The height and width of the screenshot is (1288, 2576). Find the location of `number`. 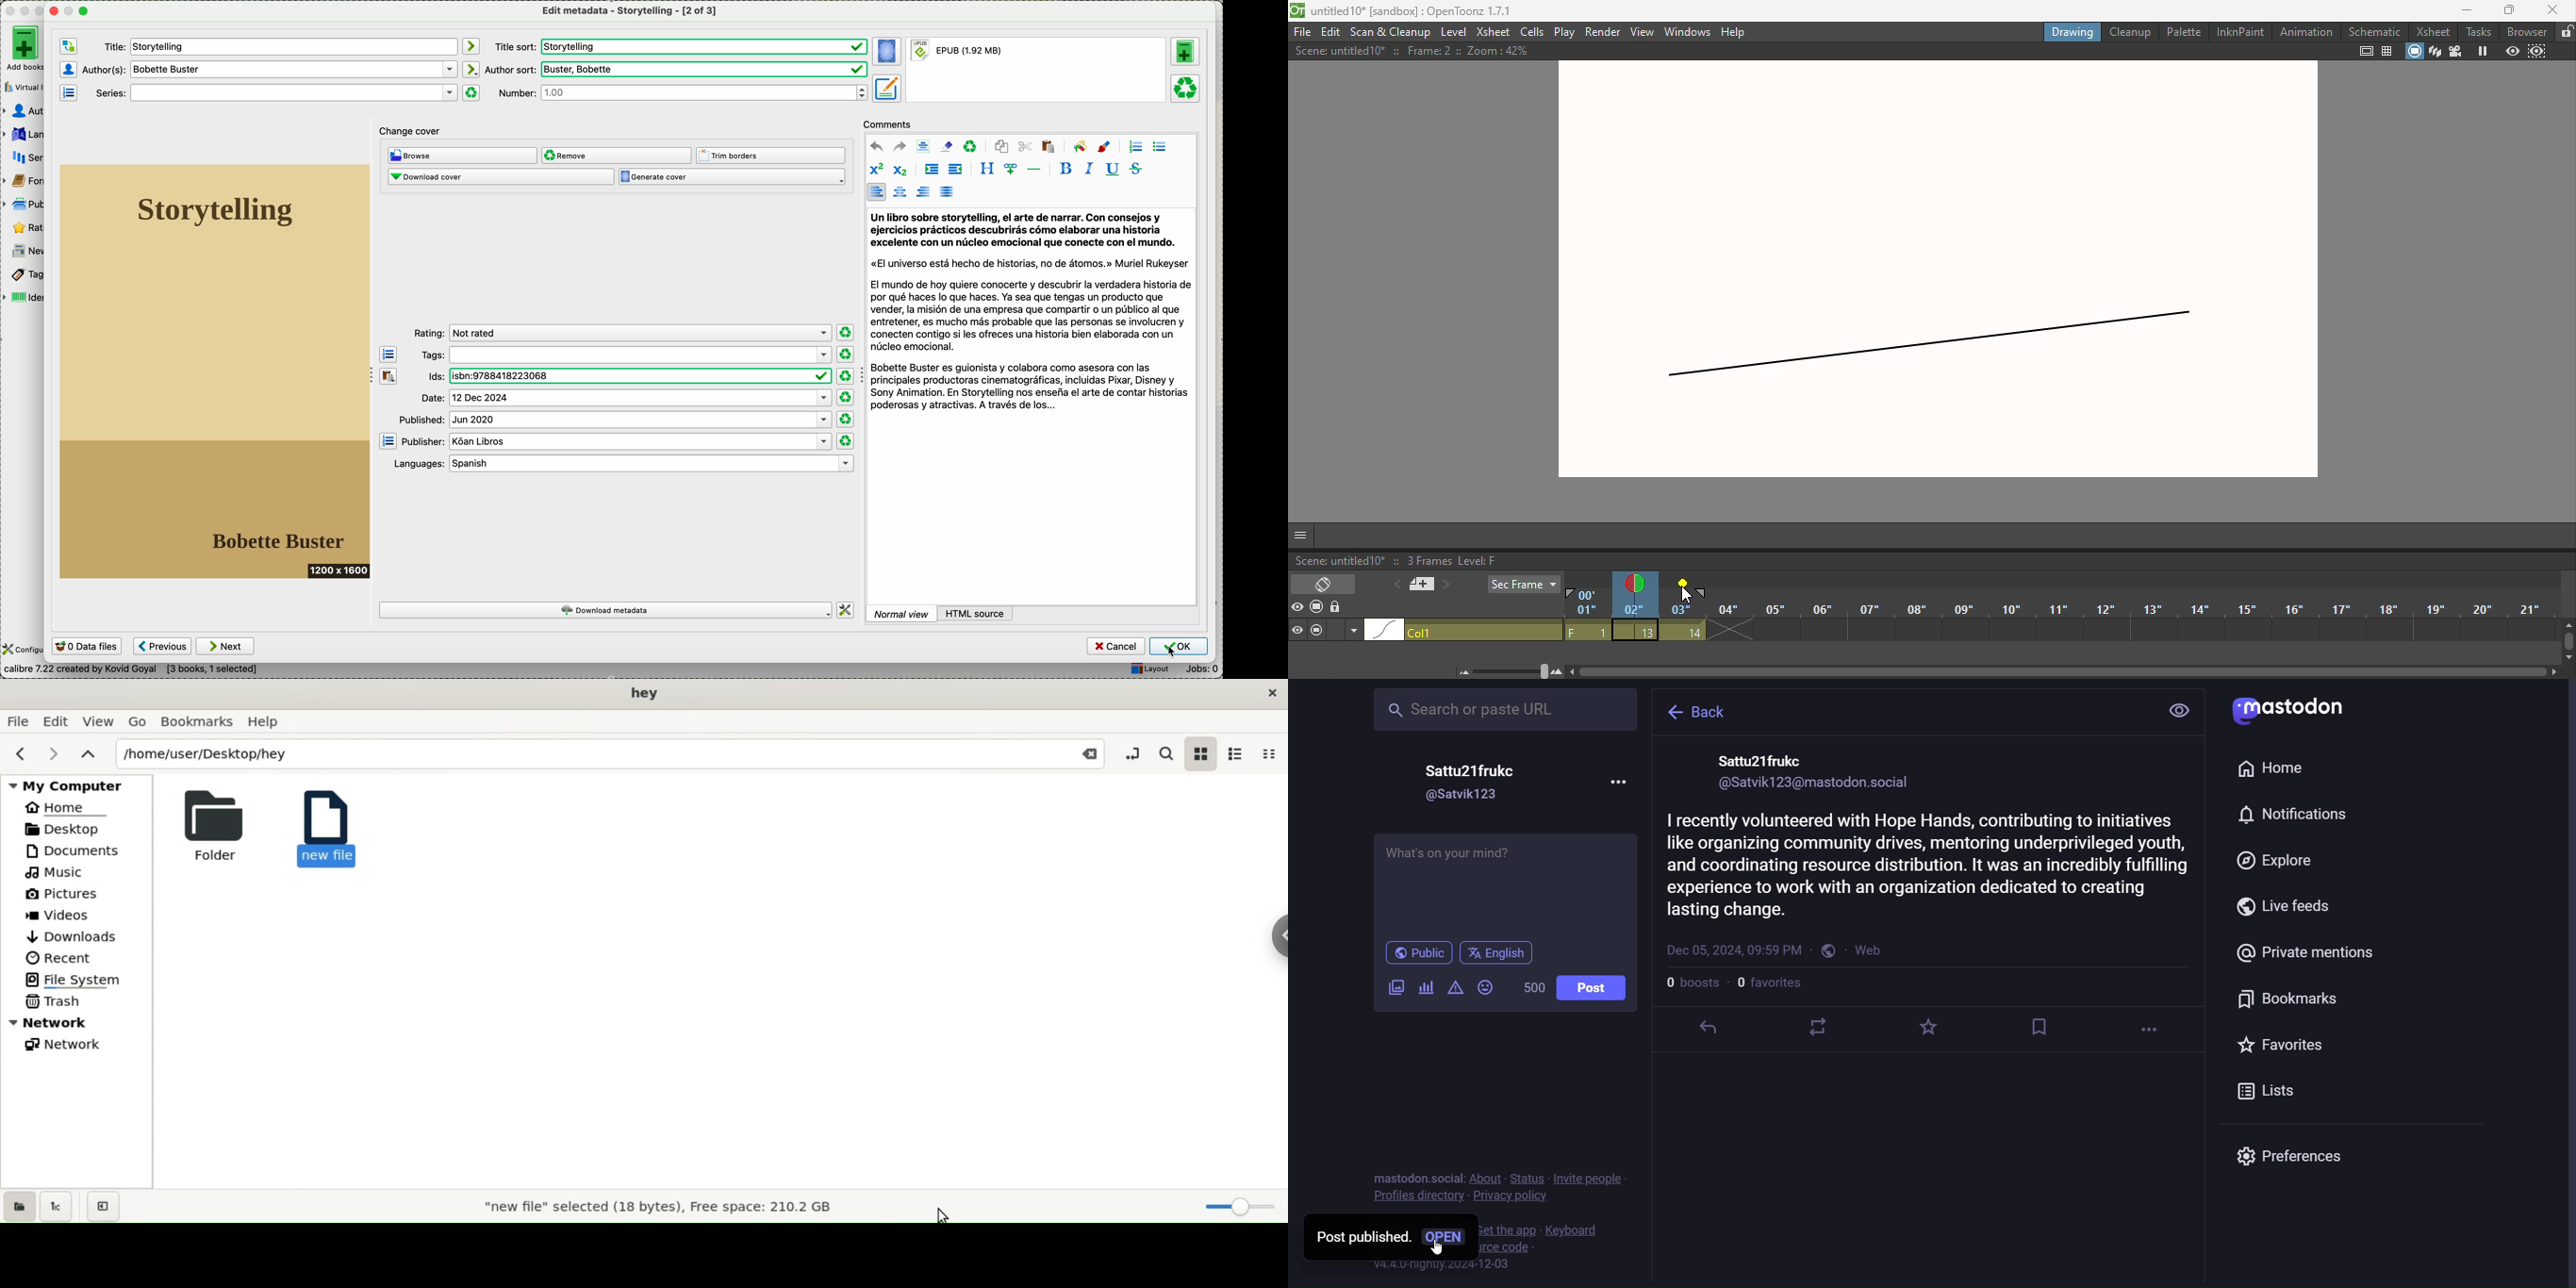

number is located at coordinates (681, 93).